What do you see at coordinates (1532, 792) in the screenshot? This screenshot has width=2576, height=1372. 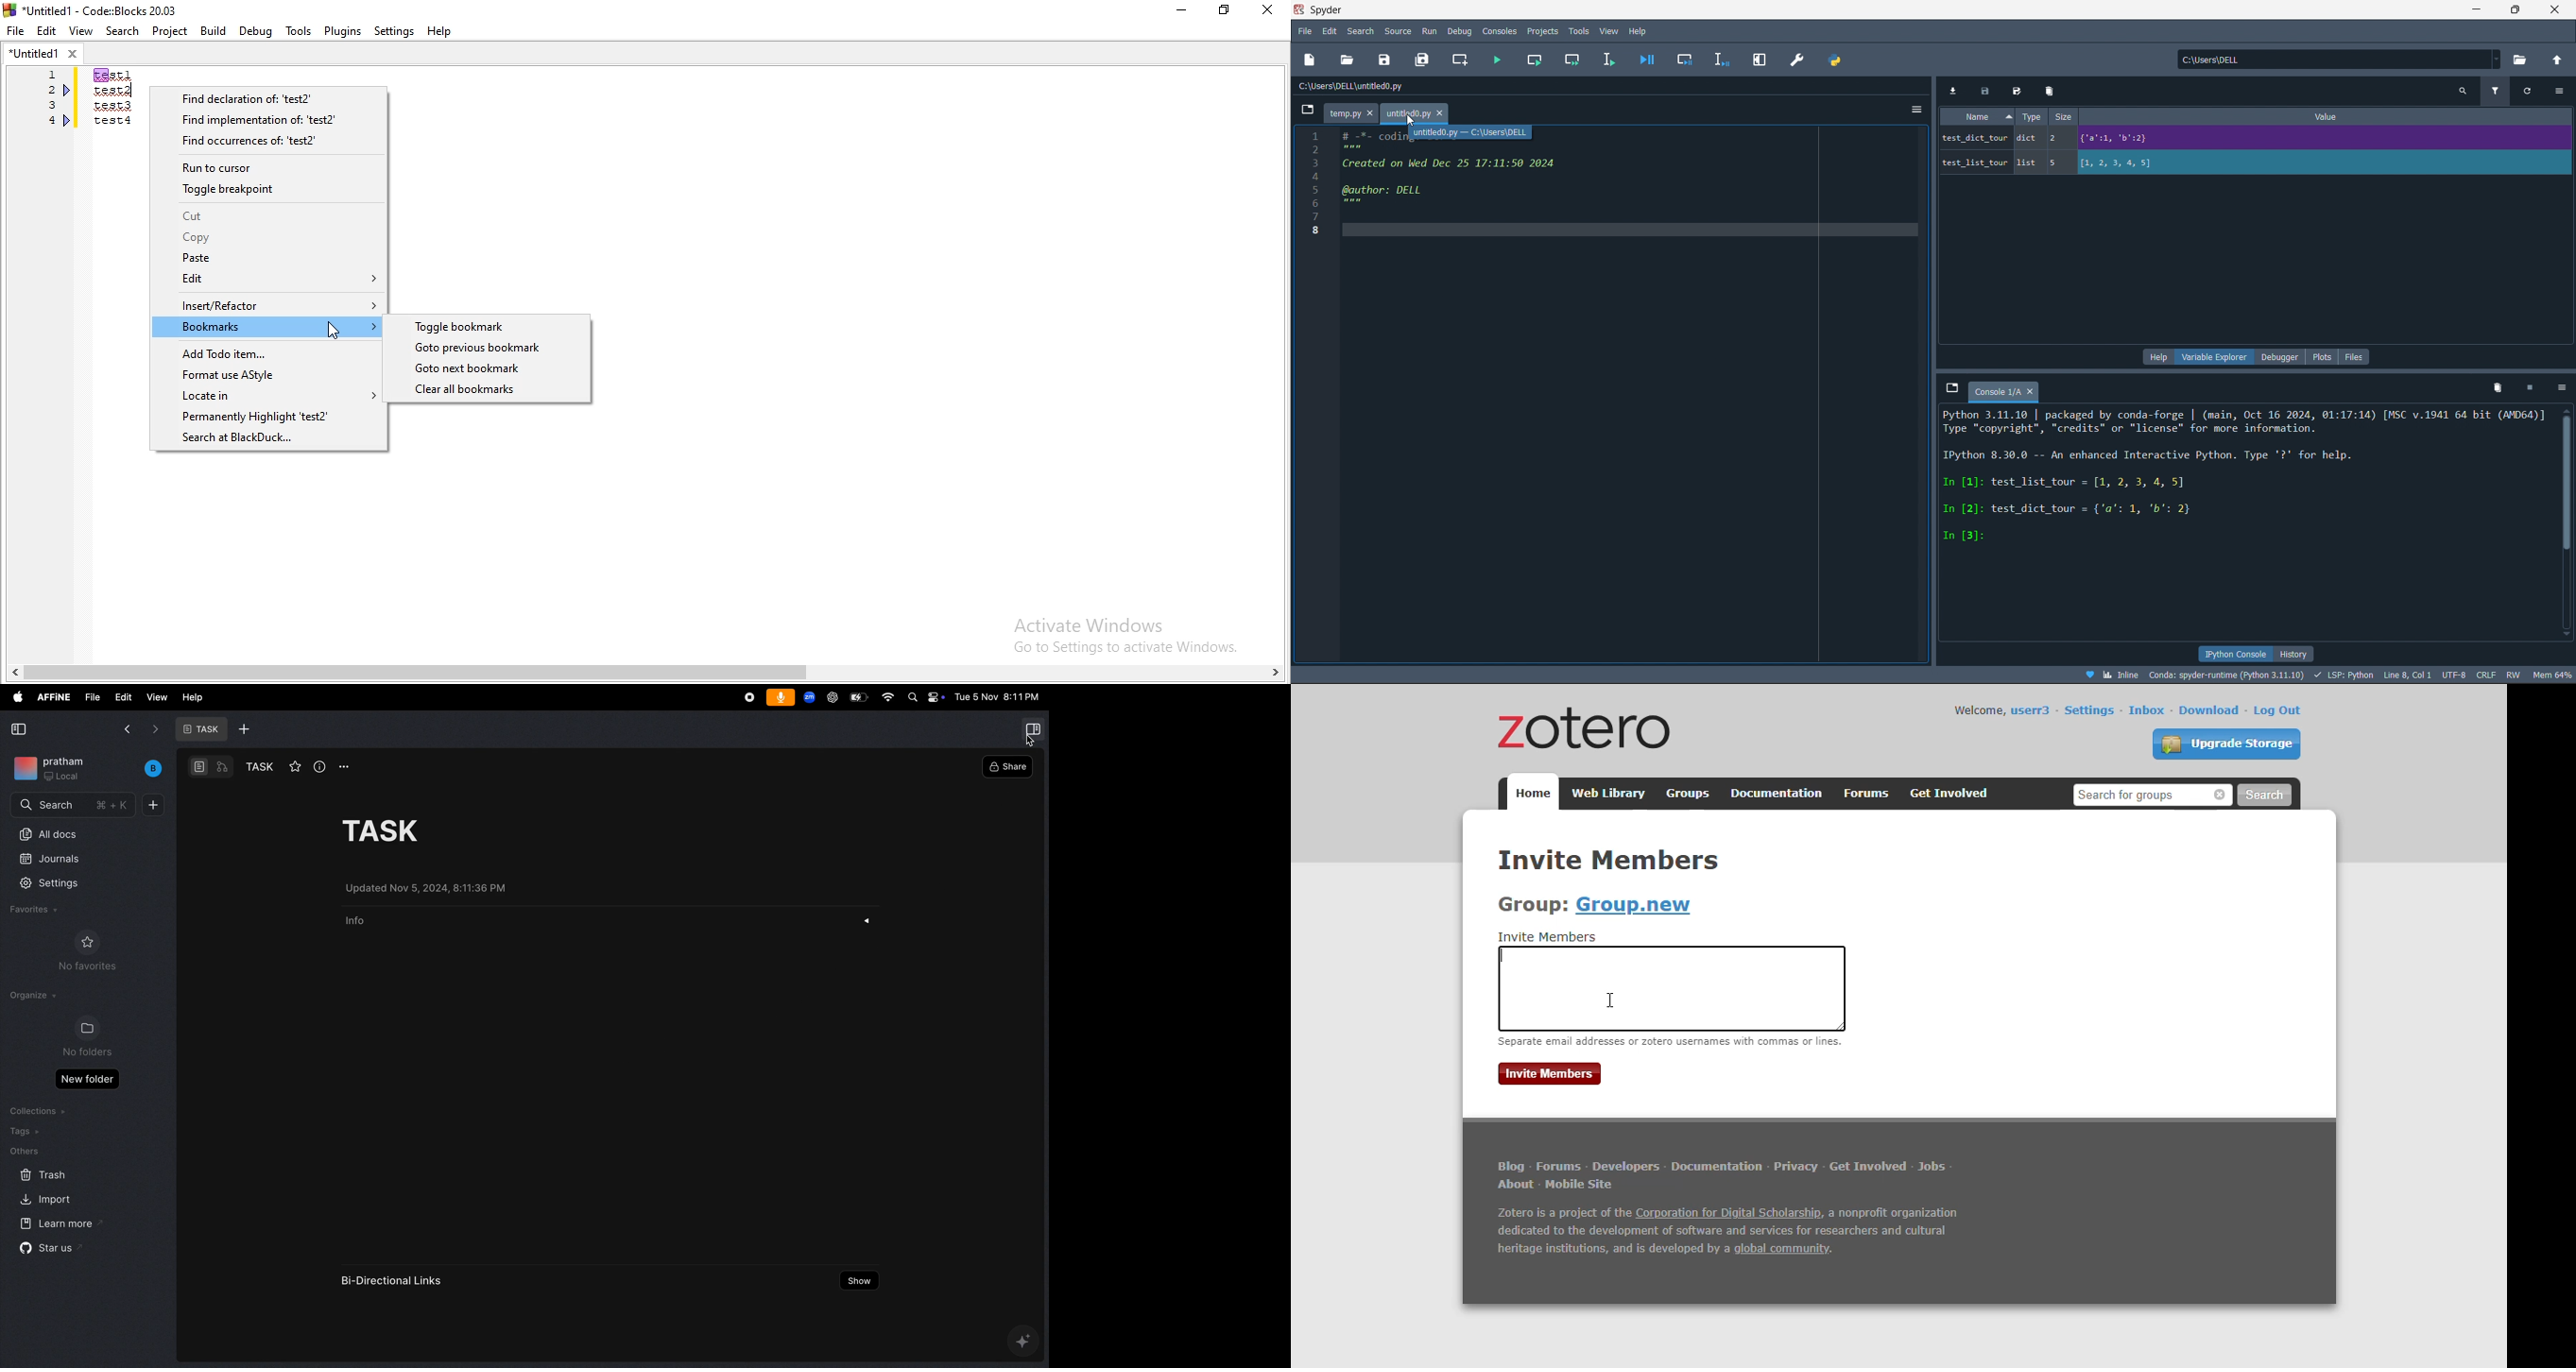 I see `home` at bounding box center [1532, 792].